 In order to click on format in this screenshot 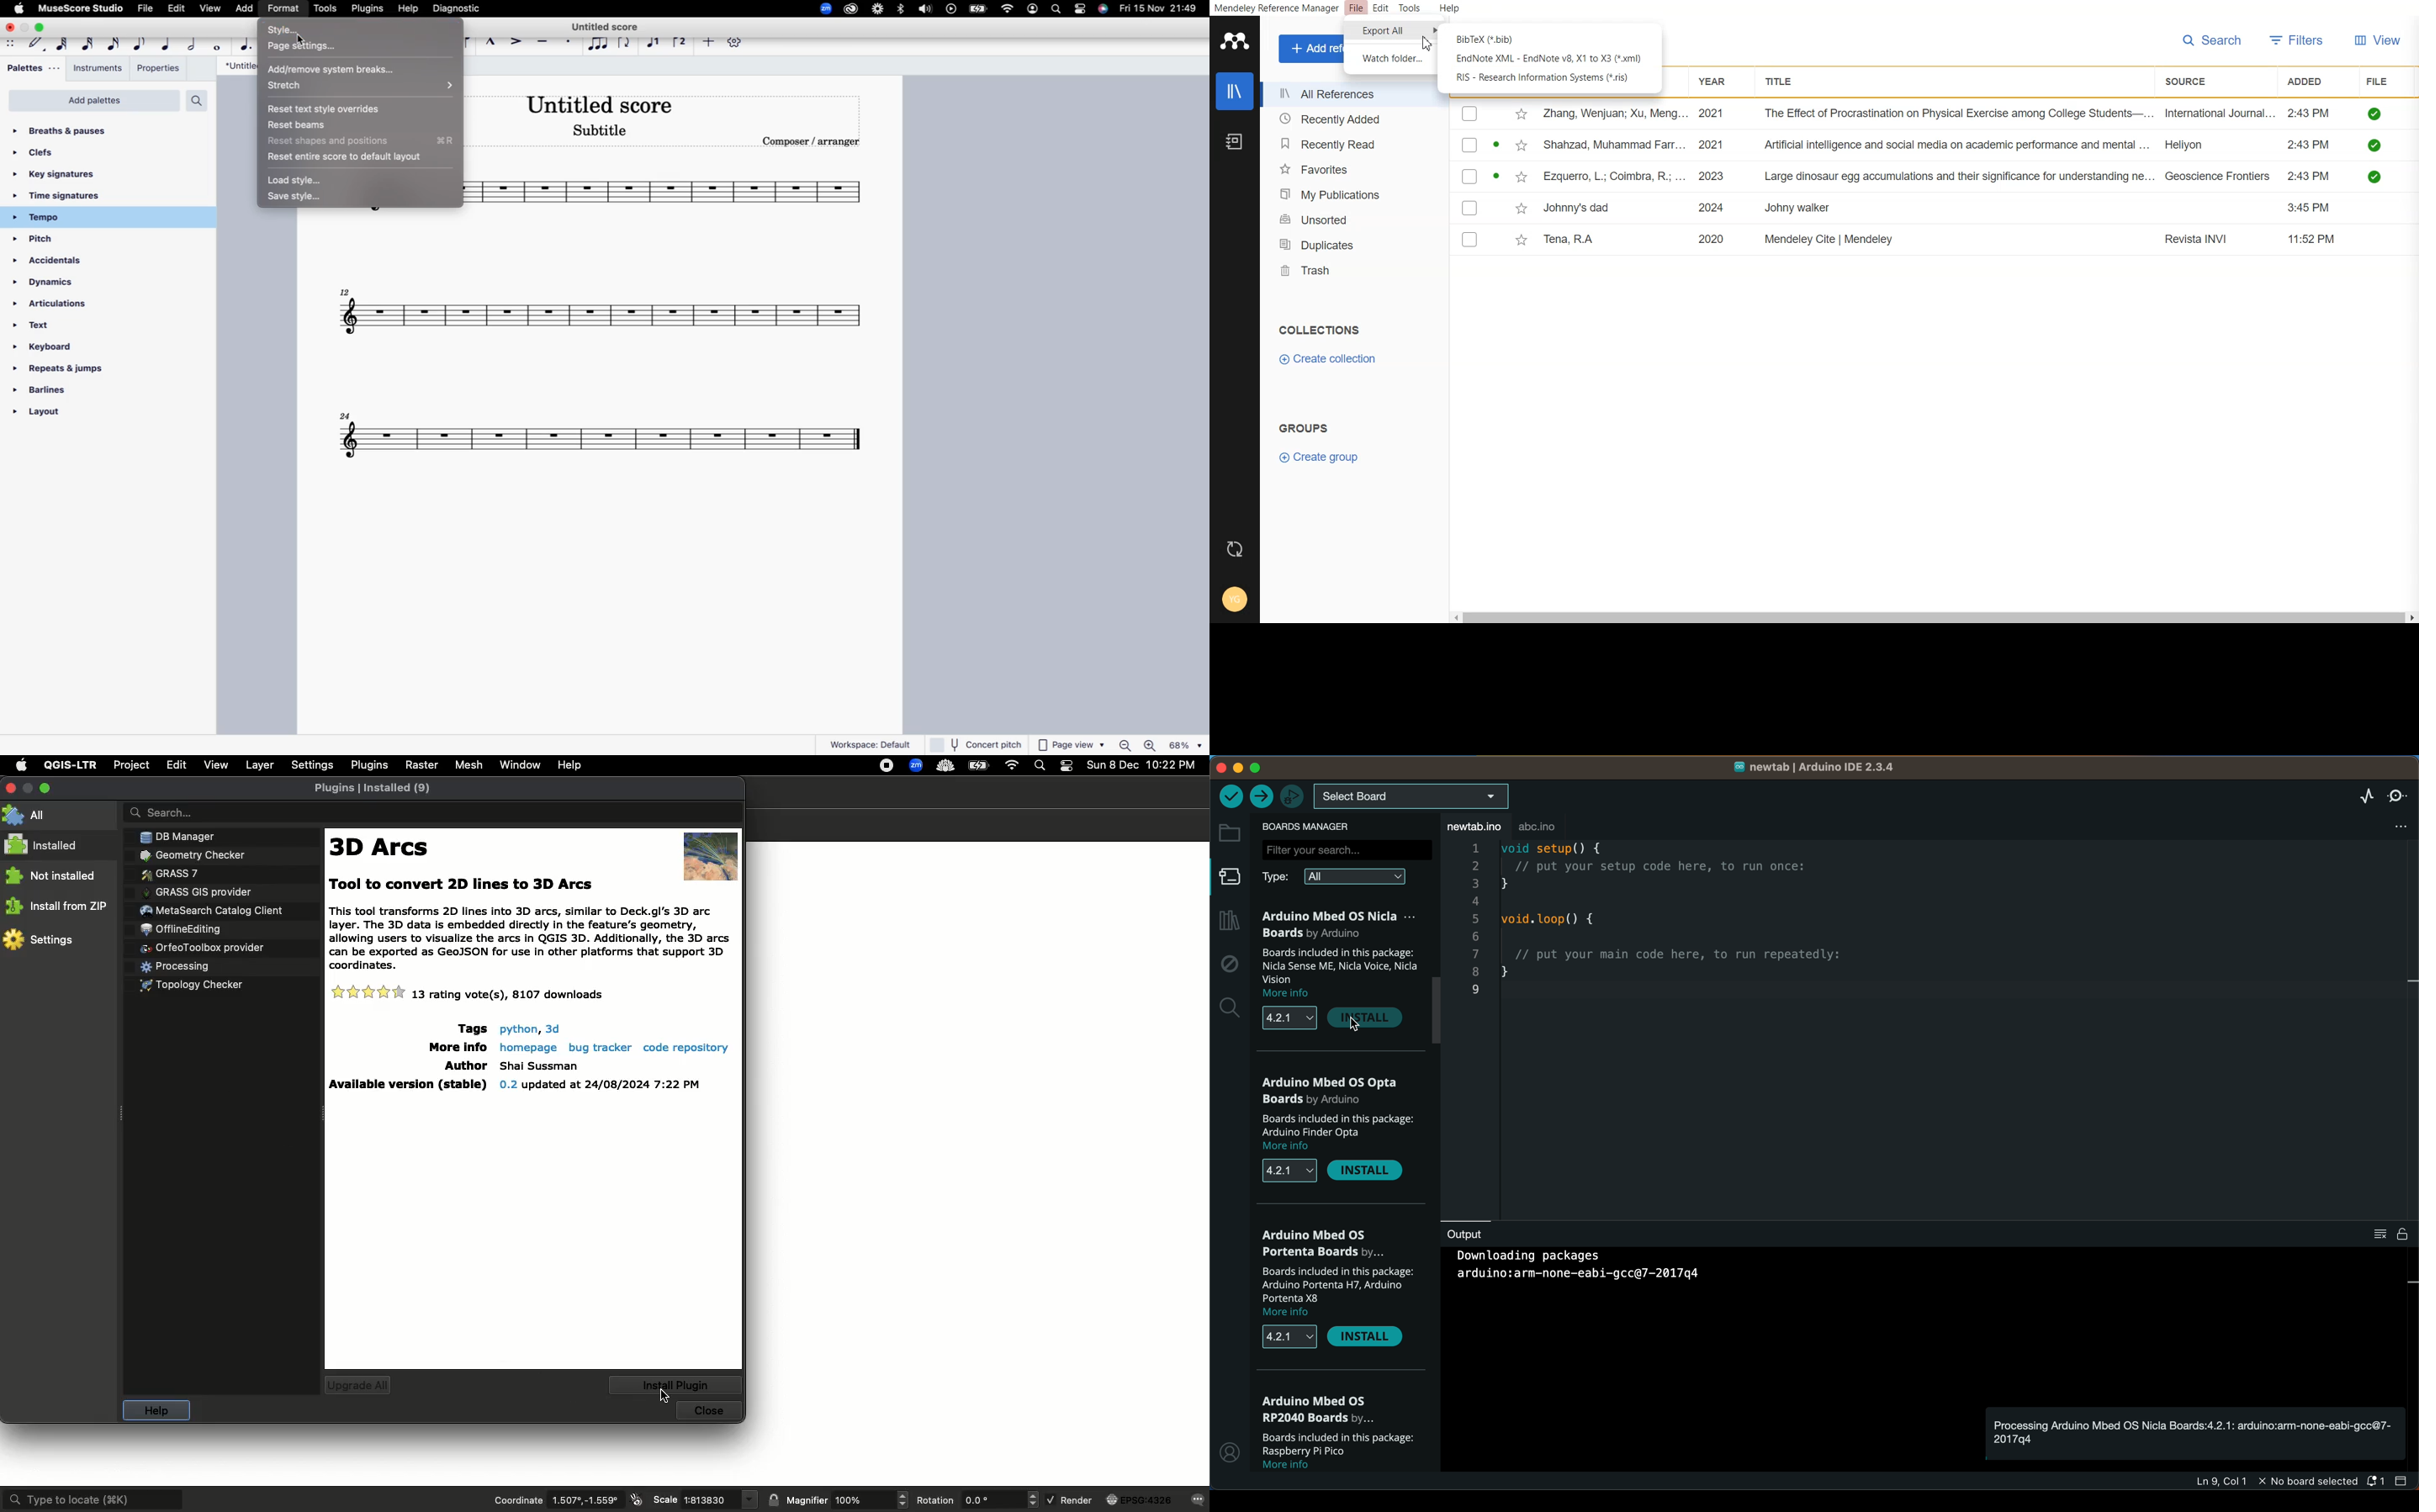, I will do `click(284, 10)`.